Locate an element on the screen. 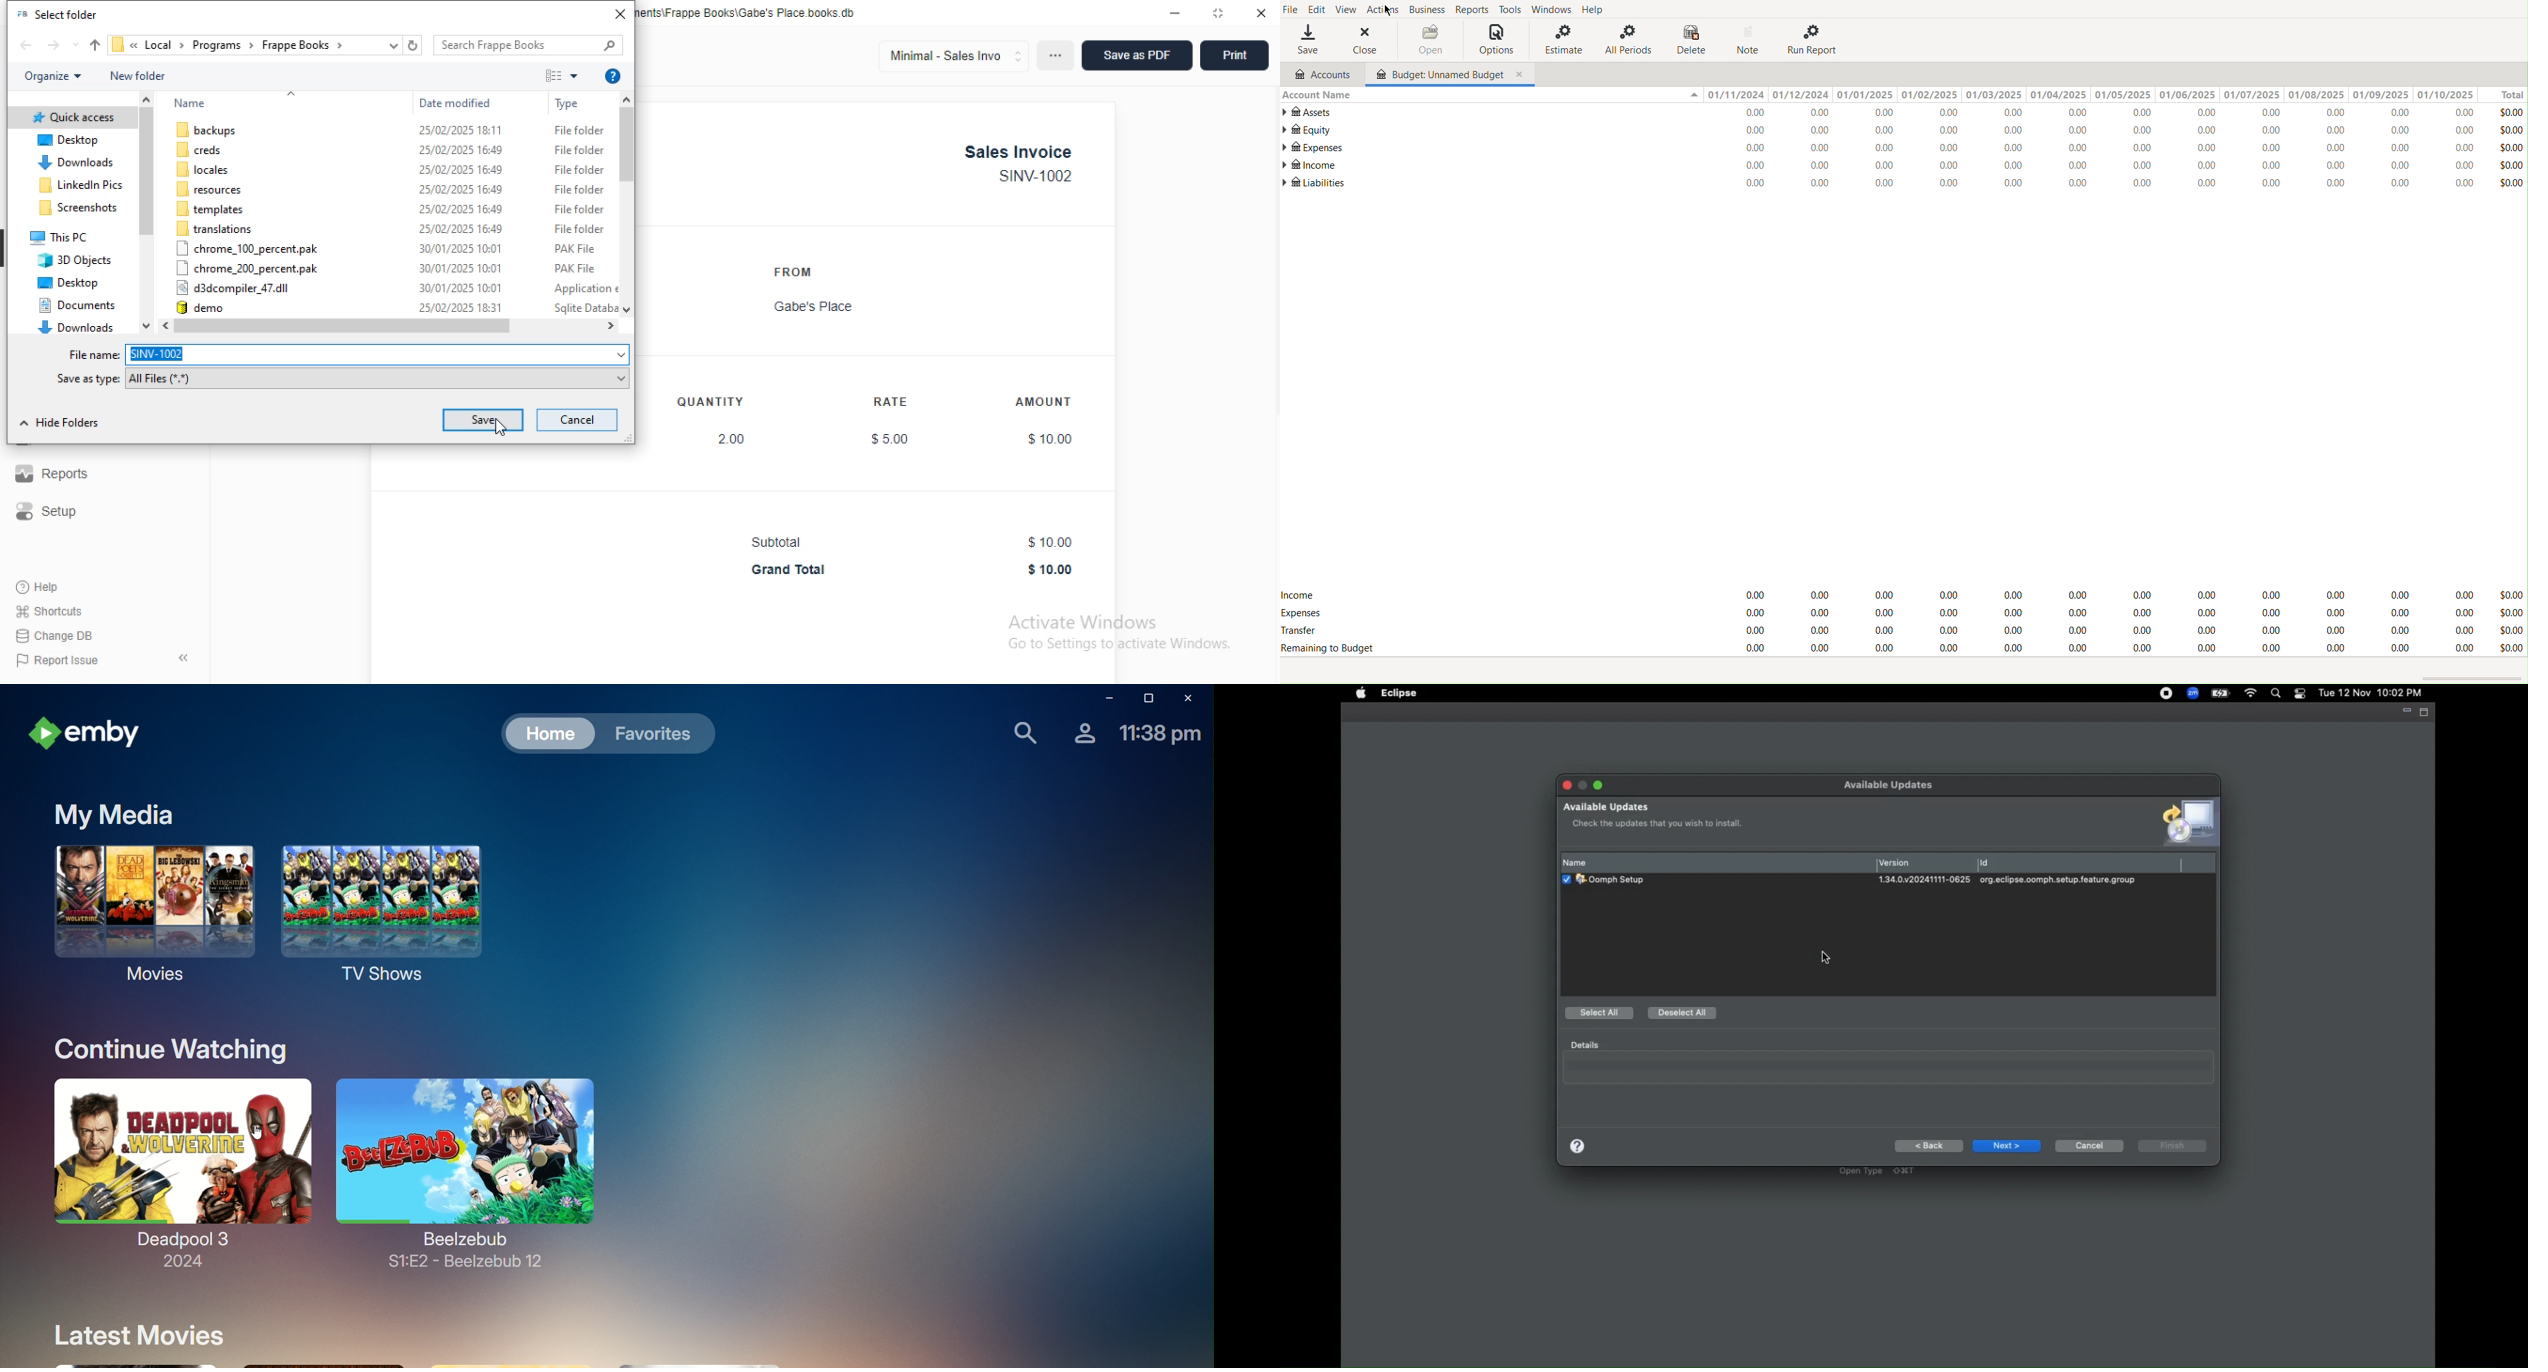 The image size is (2548, 1372). Expenses Values is located at coordinates (2109, 150).